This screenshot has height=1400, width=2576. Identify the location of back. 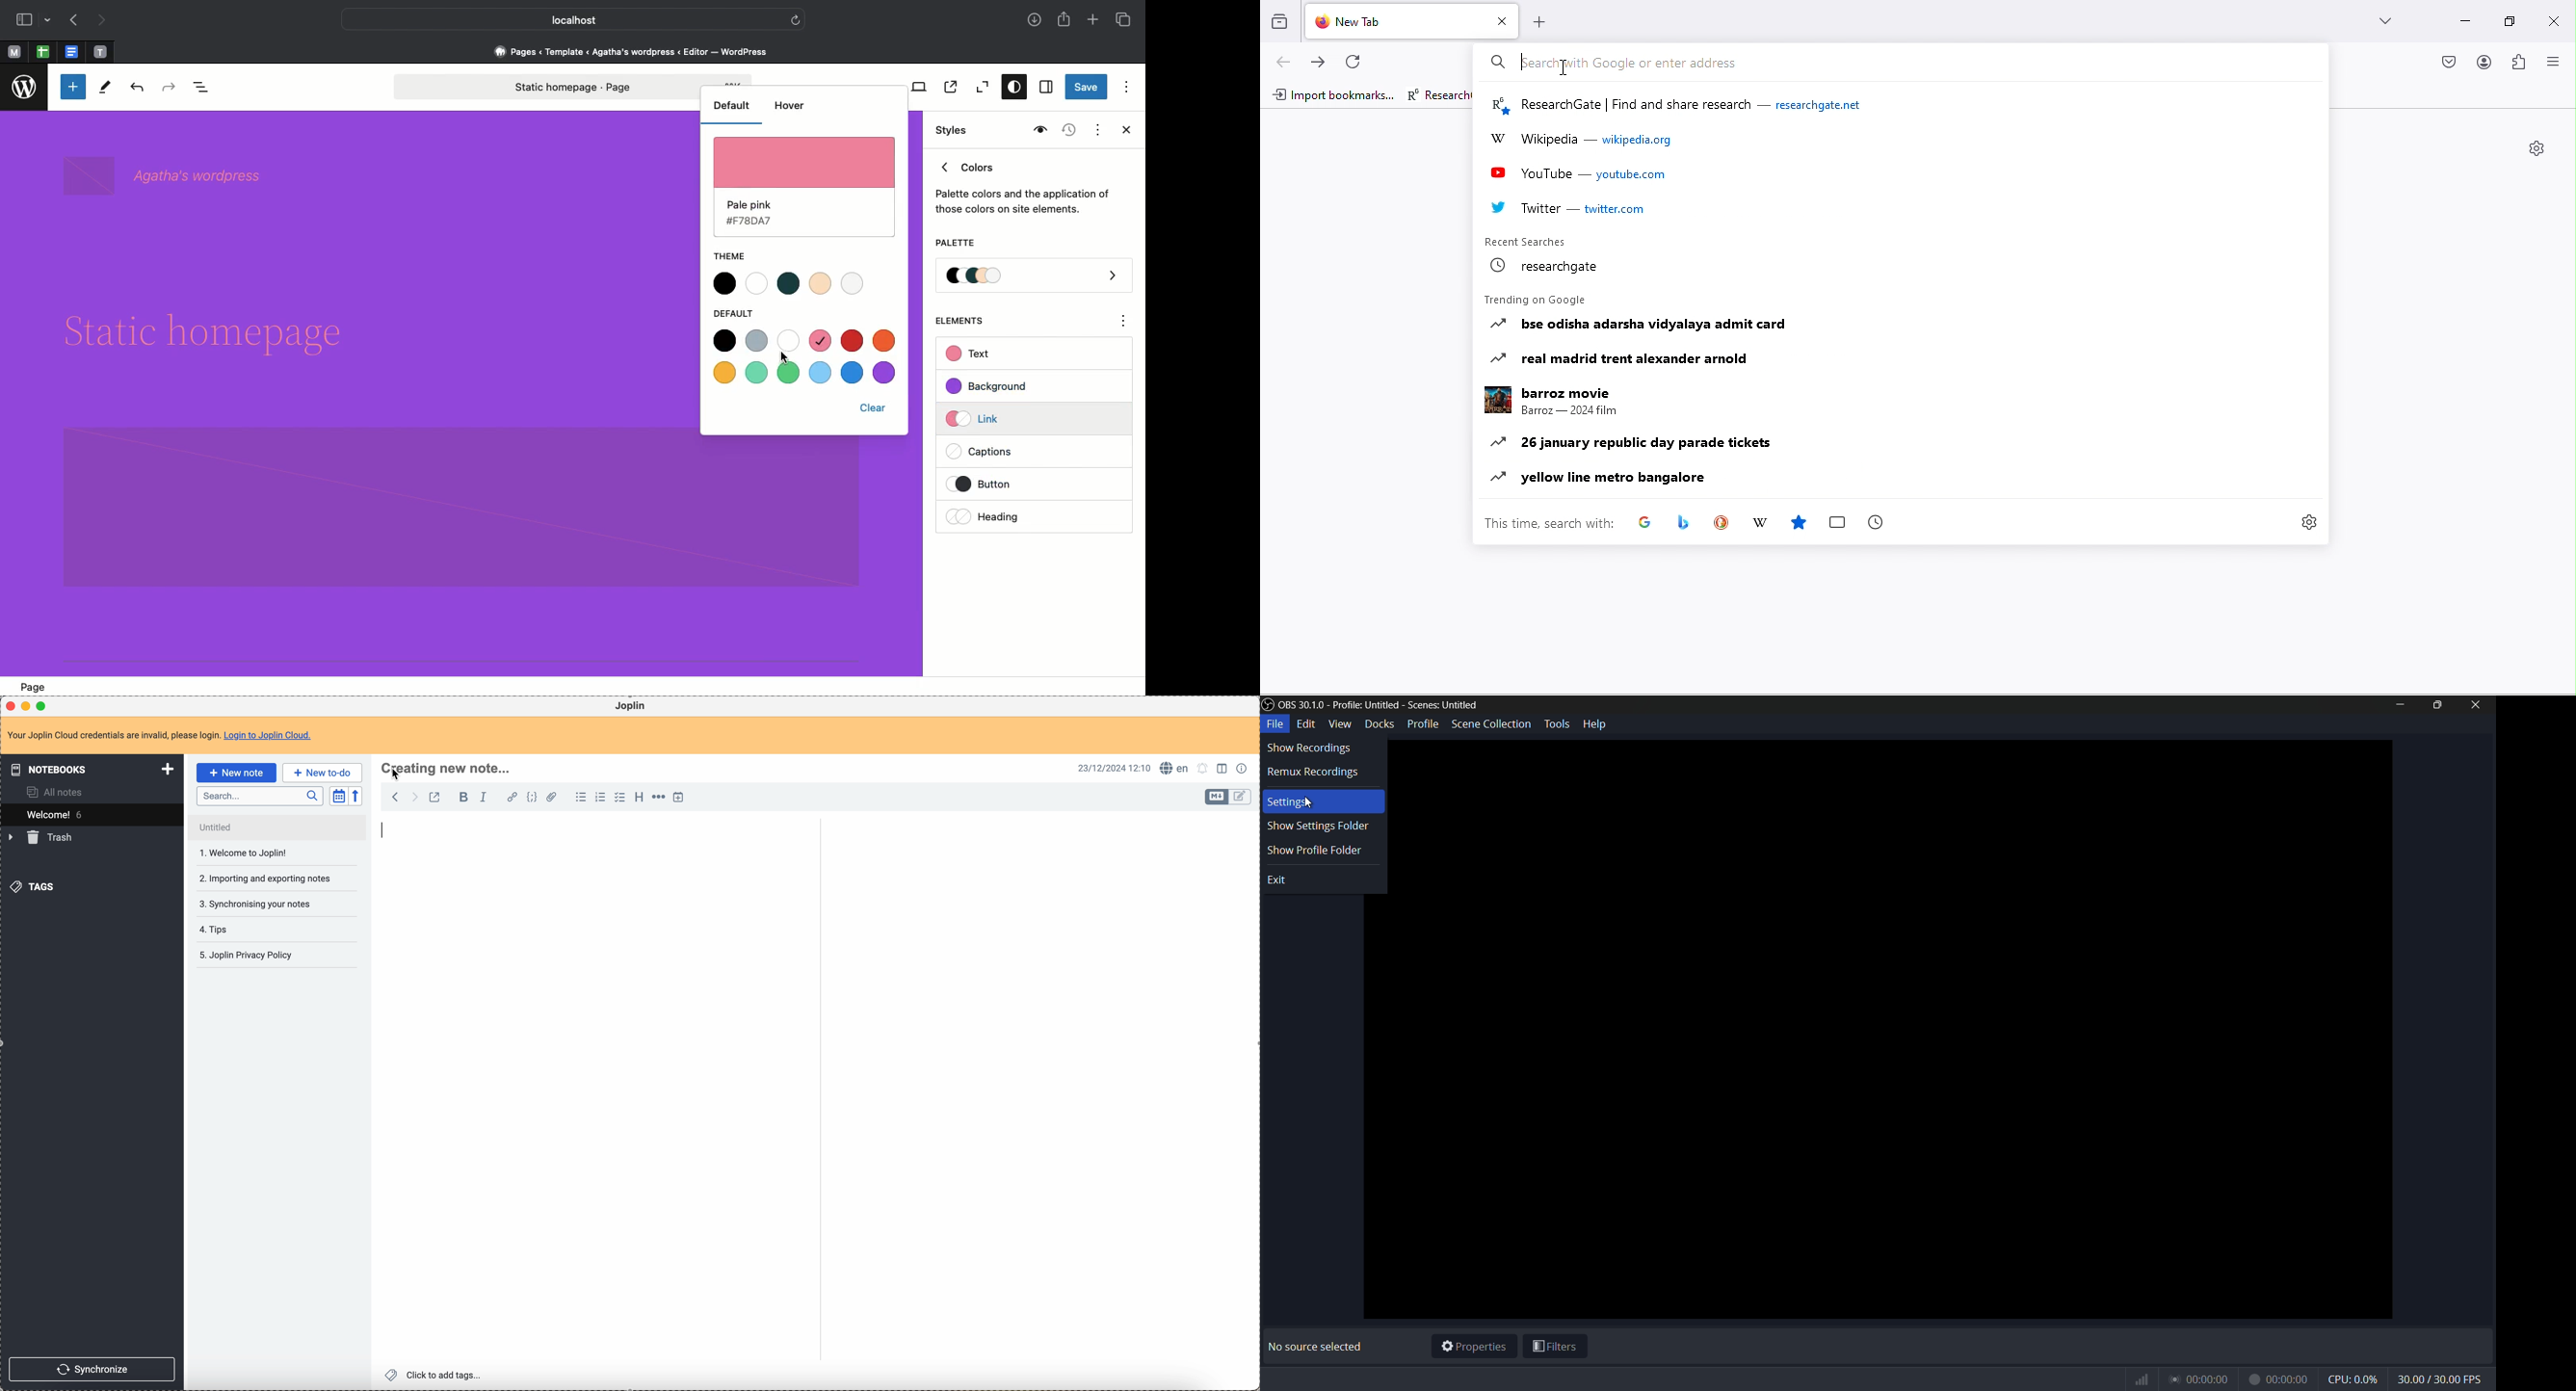
(392, 796).